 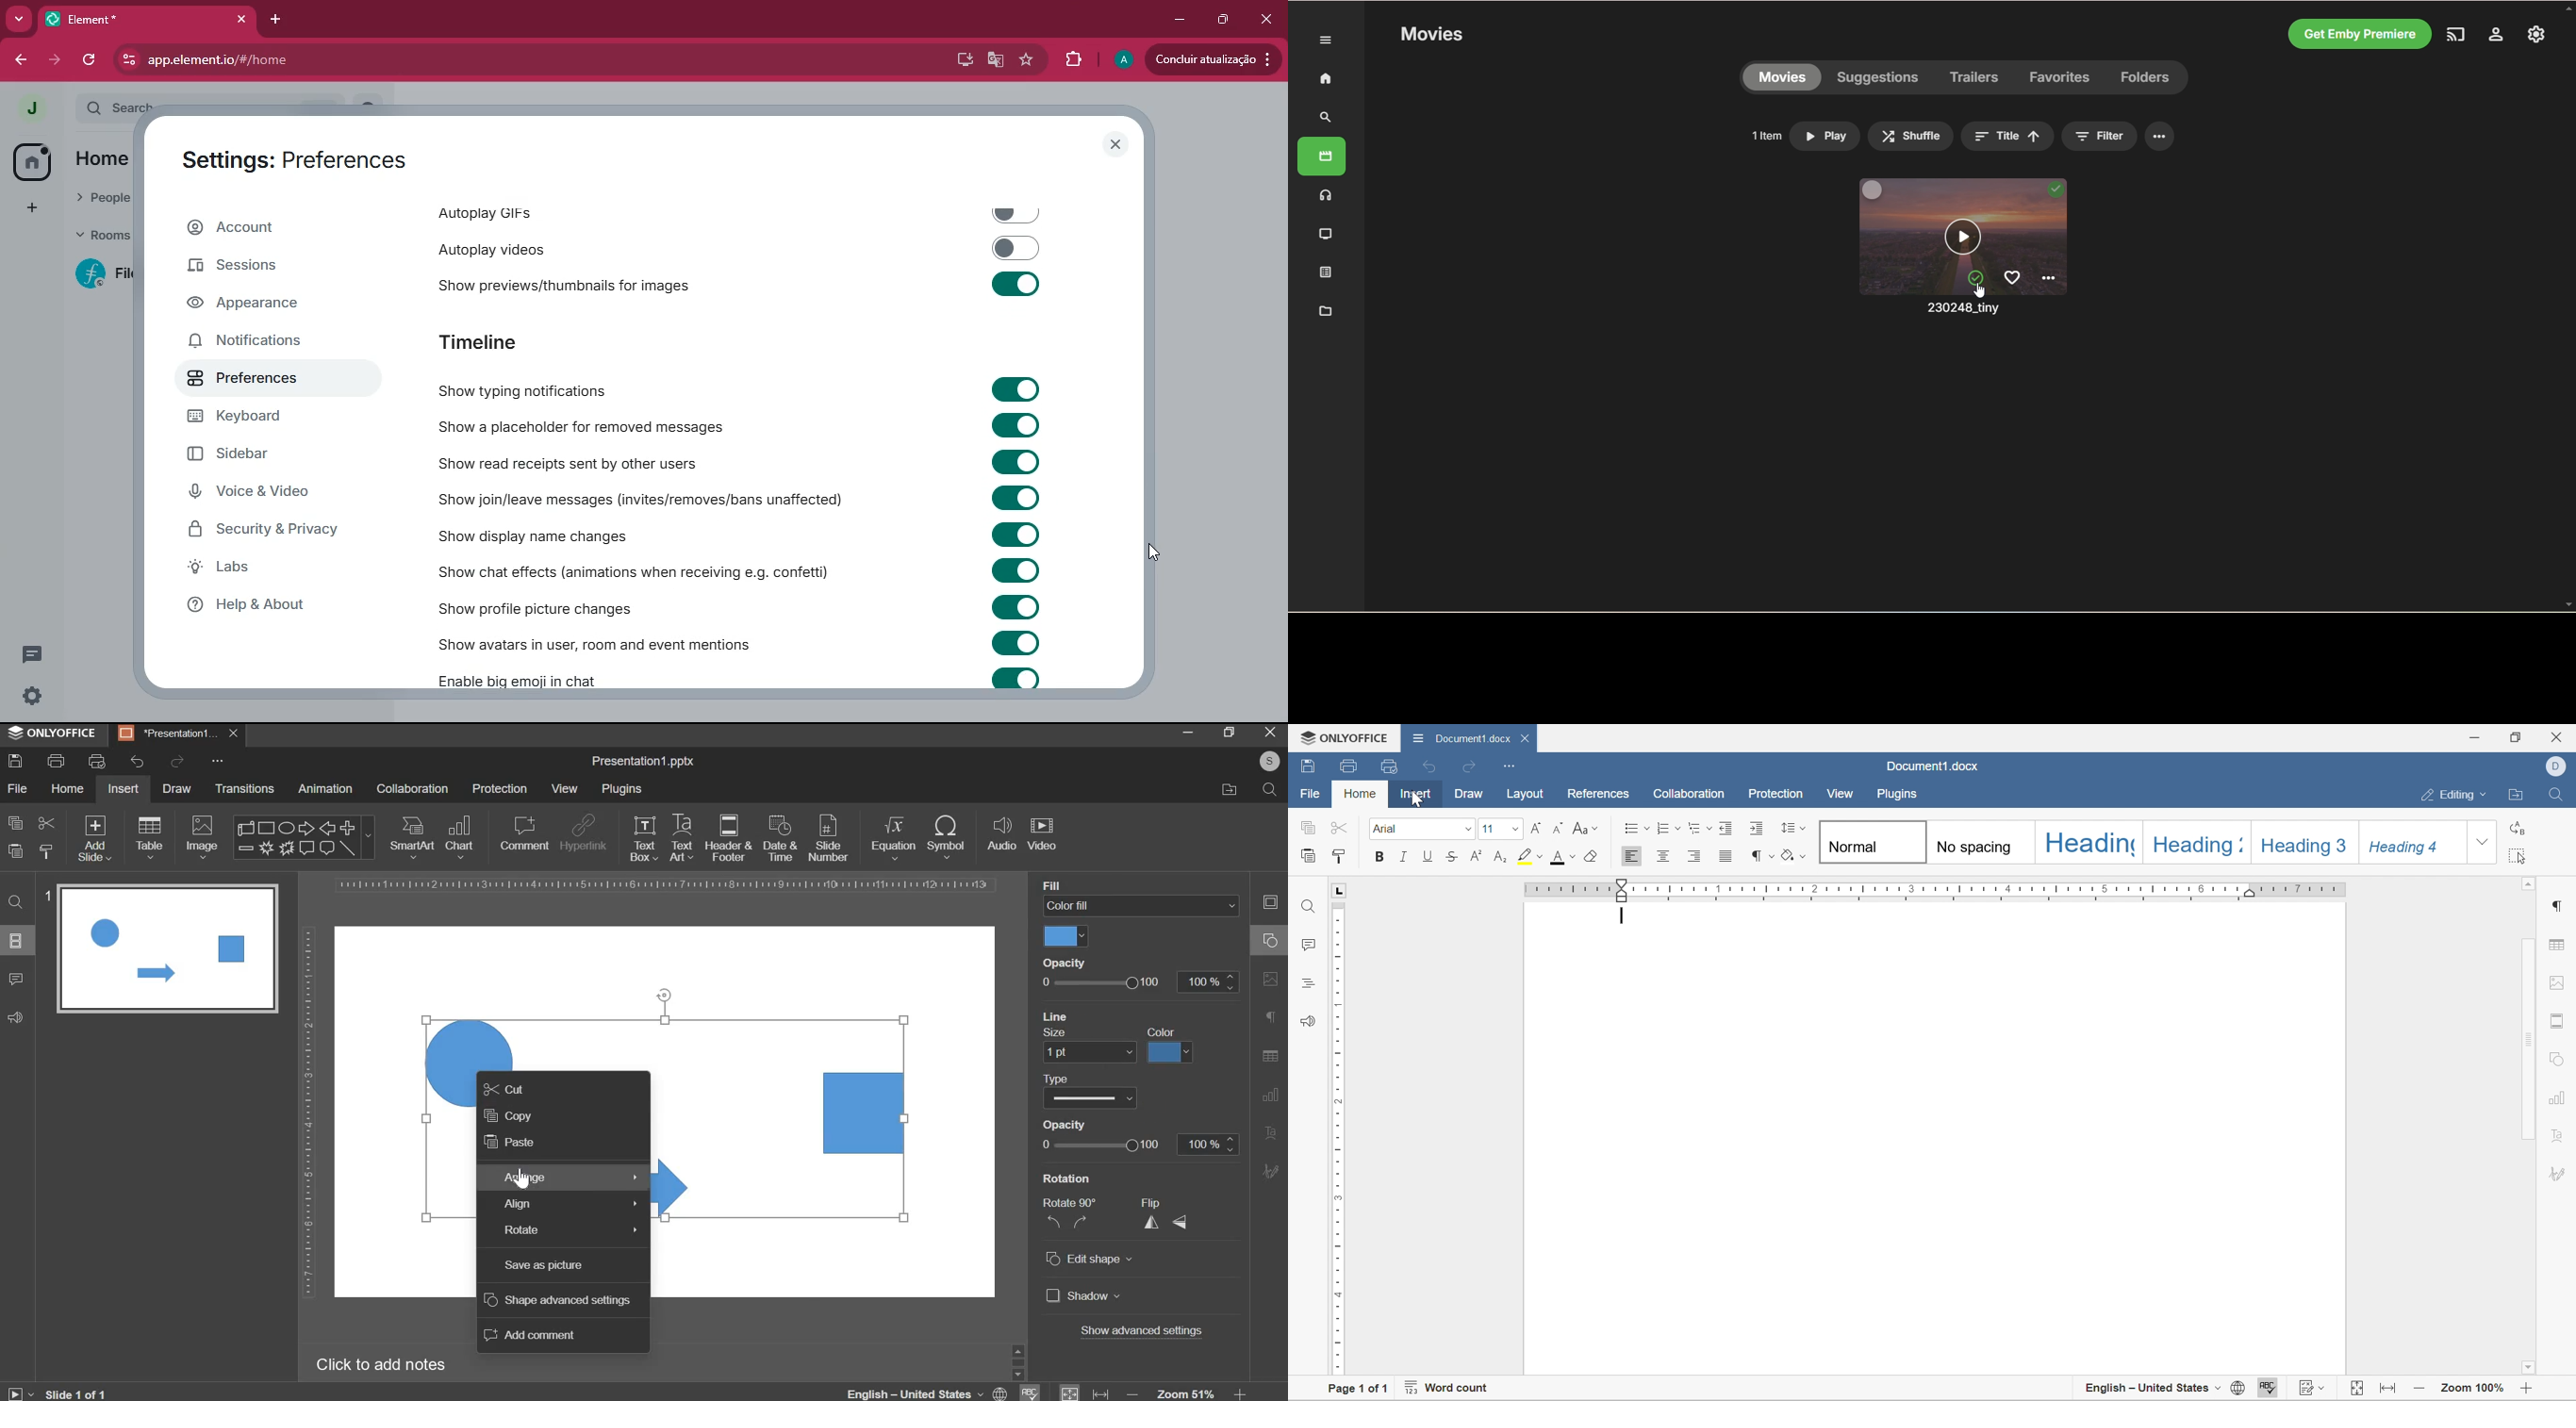 What do you see at coordinates (167, 948) in the screenshot?
I see `slide preview` at bounding box center [167, 948].